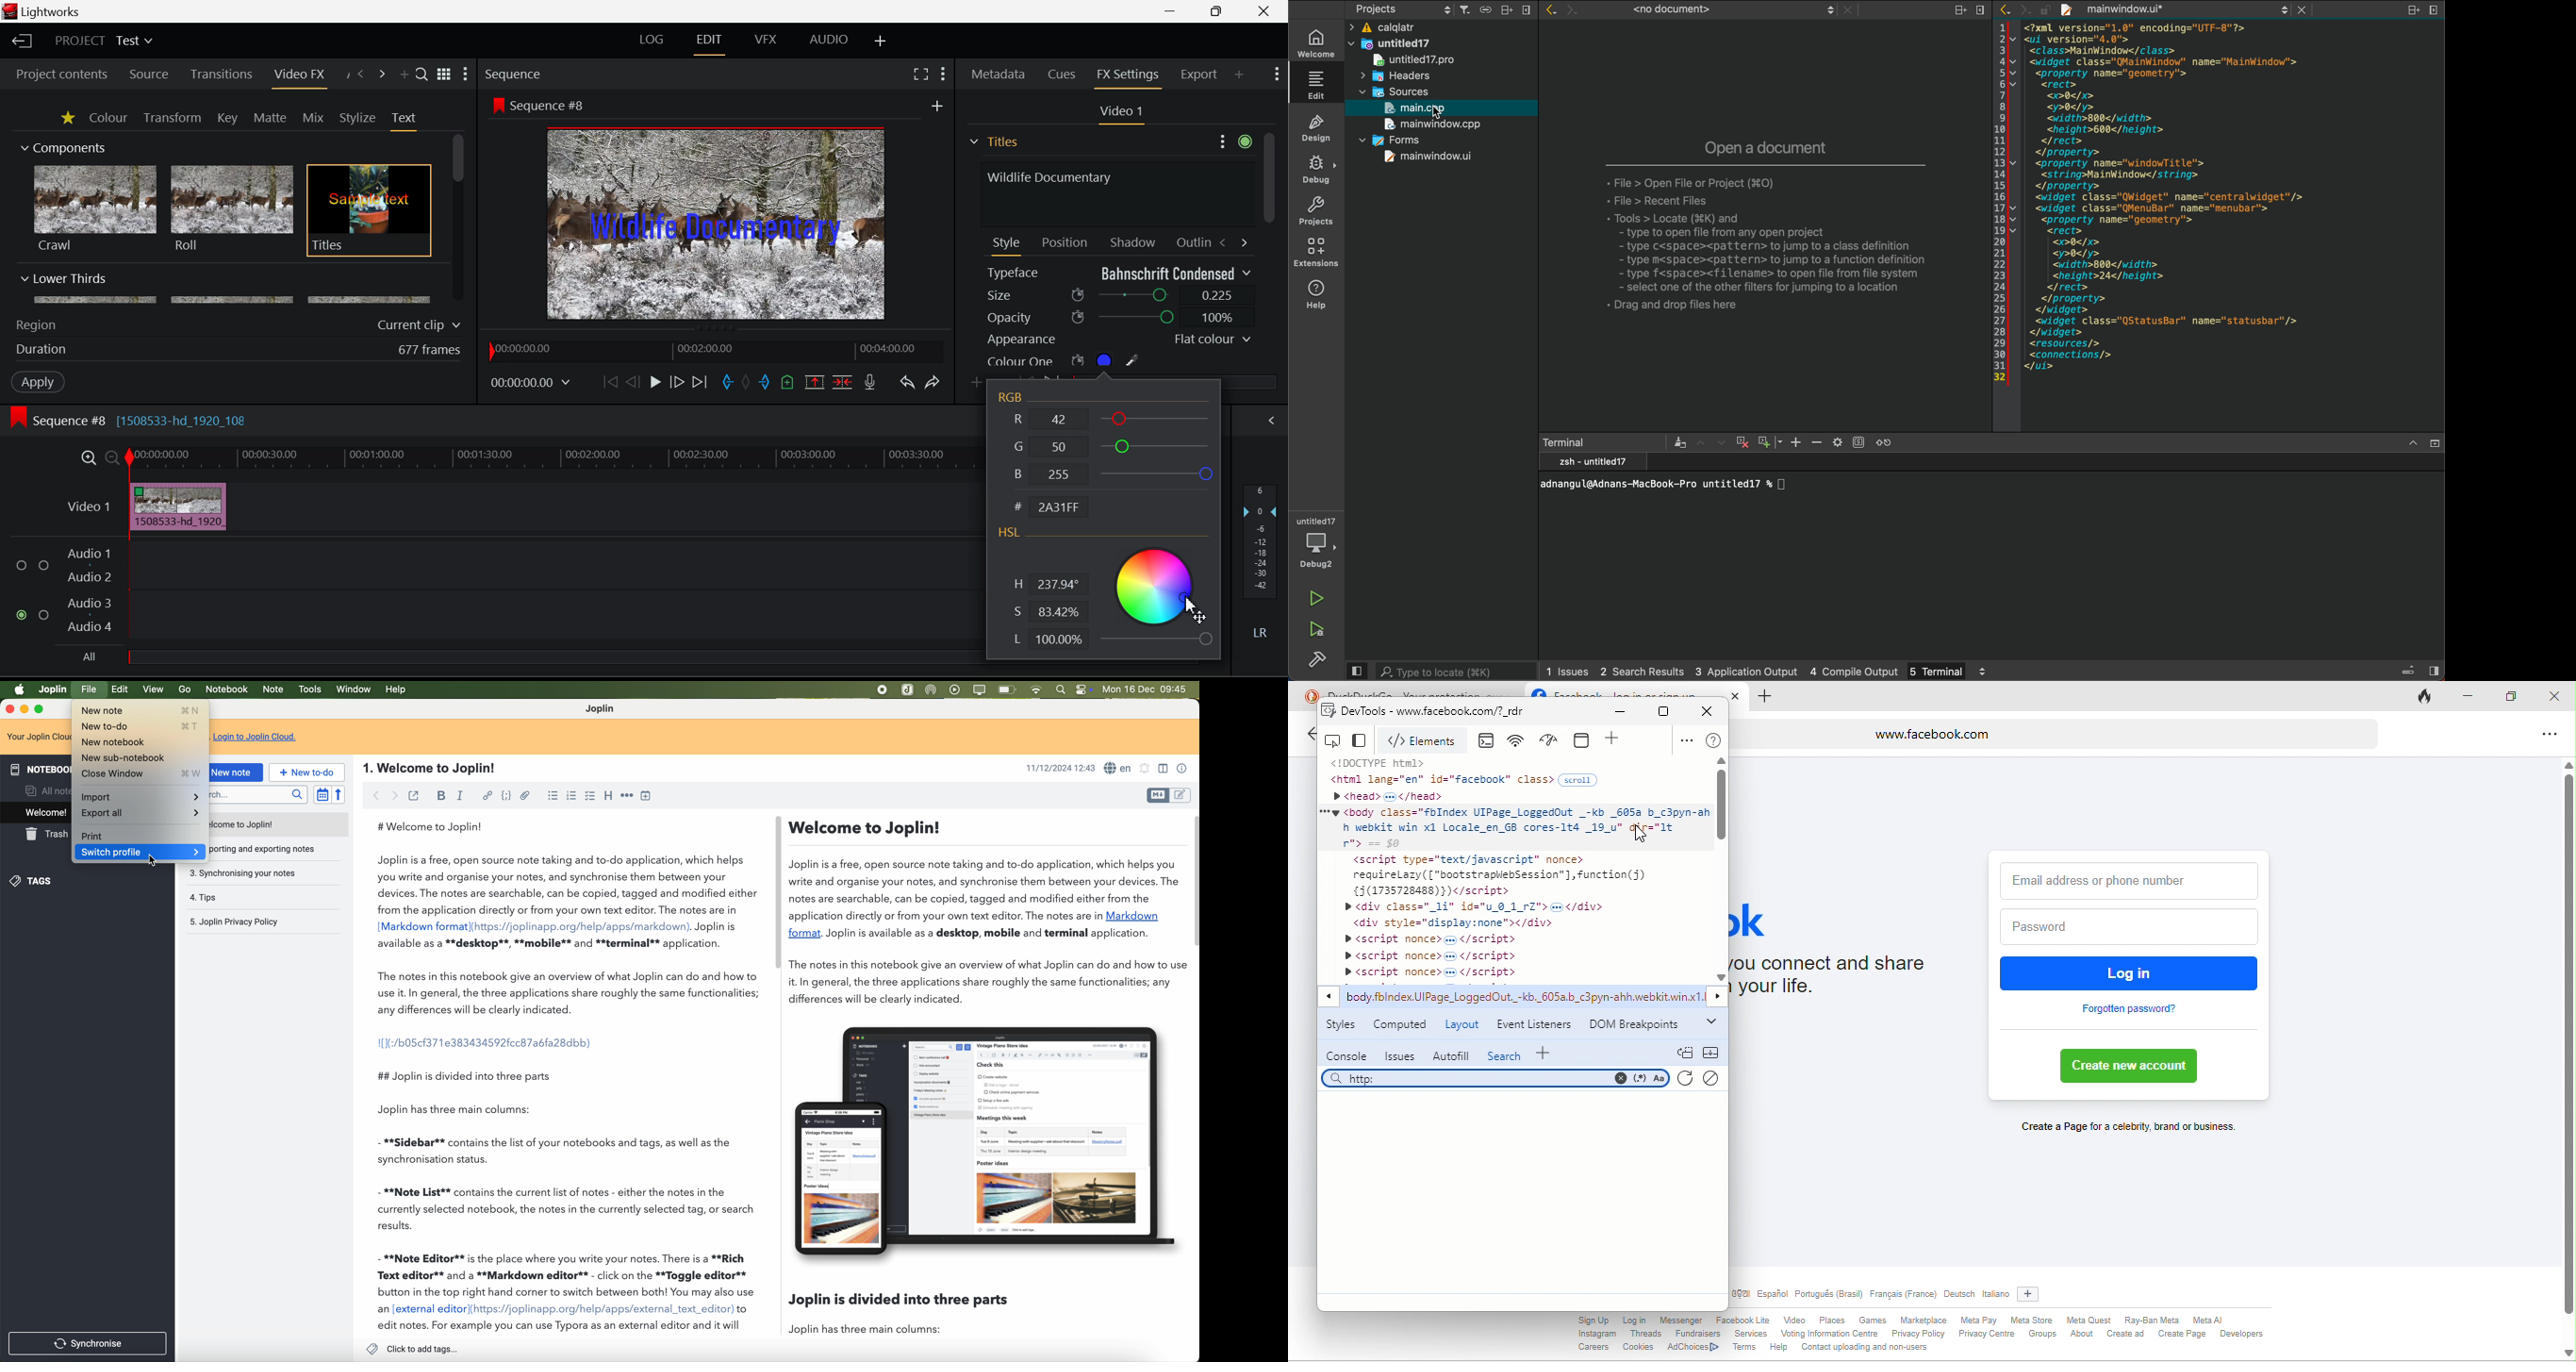 The height and width of the screenshot is (1372, 2576). Describe the element at coordinates (56, 74) in the screenshot. I see `Project contents` at that location.